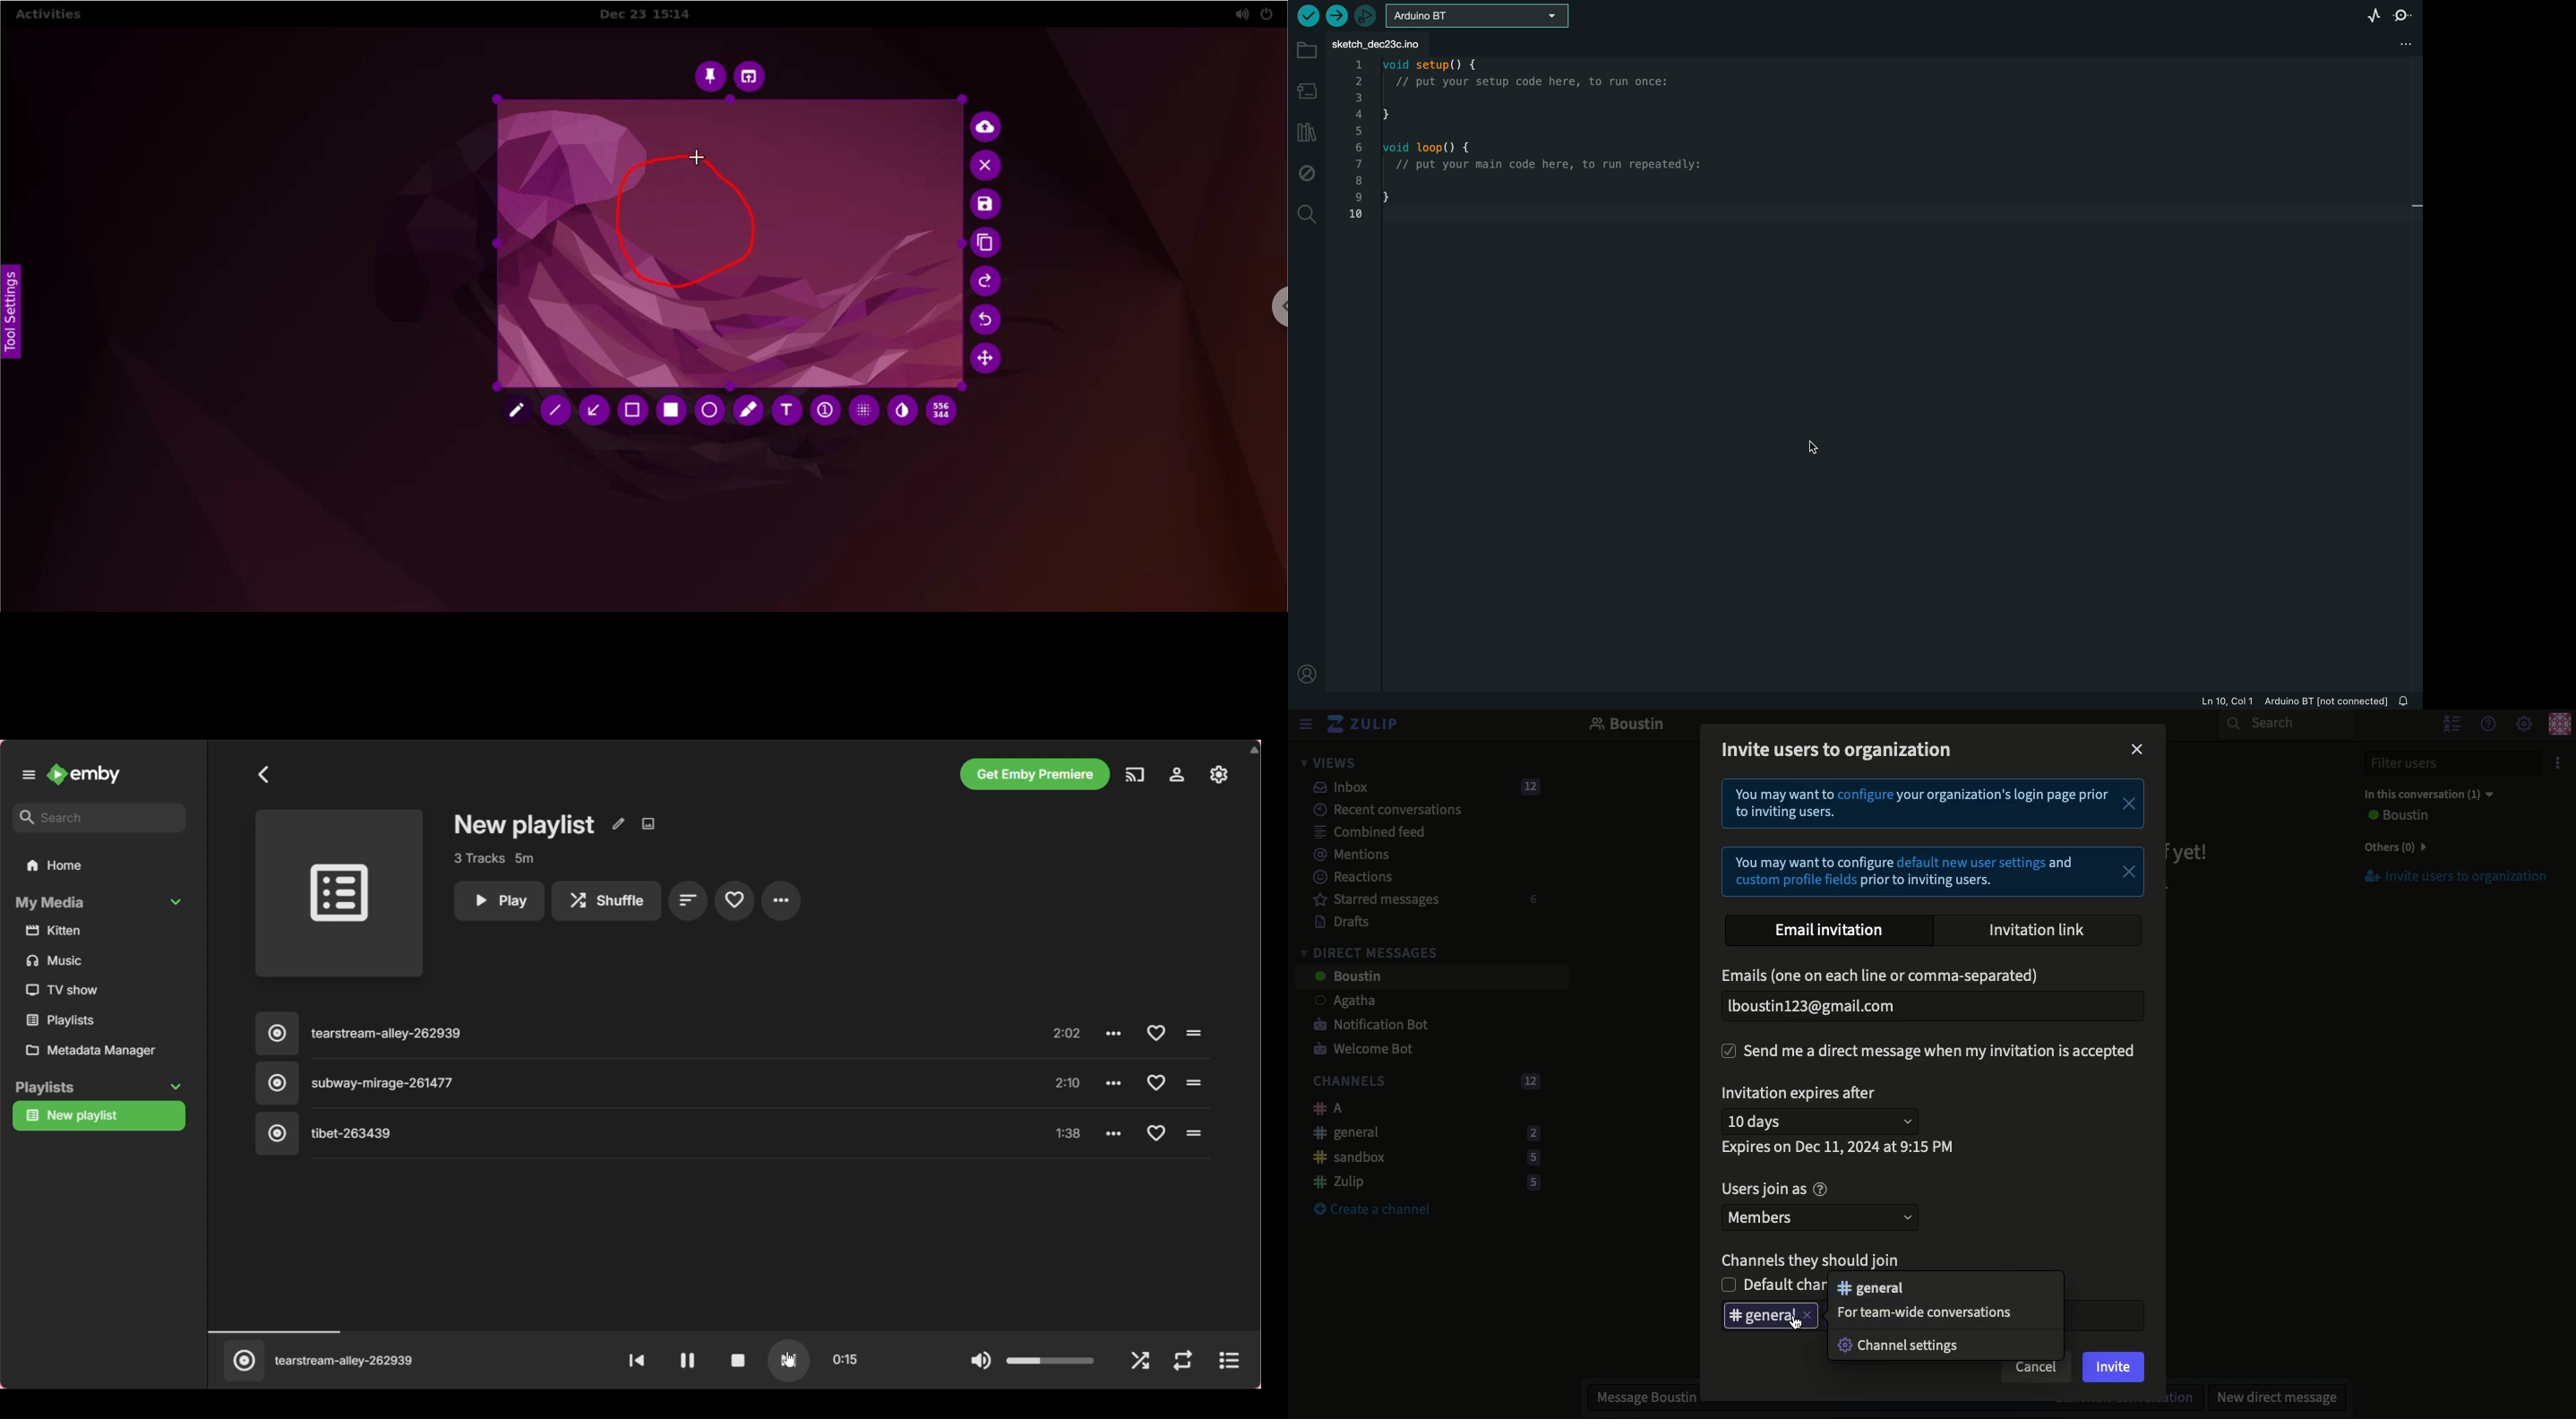 The height and width of the screenshot is (1428, 2576). Describe the element at coordinates (2524, 725) in the screenshot. I see `Settings` at that location.